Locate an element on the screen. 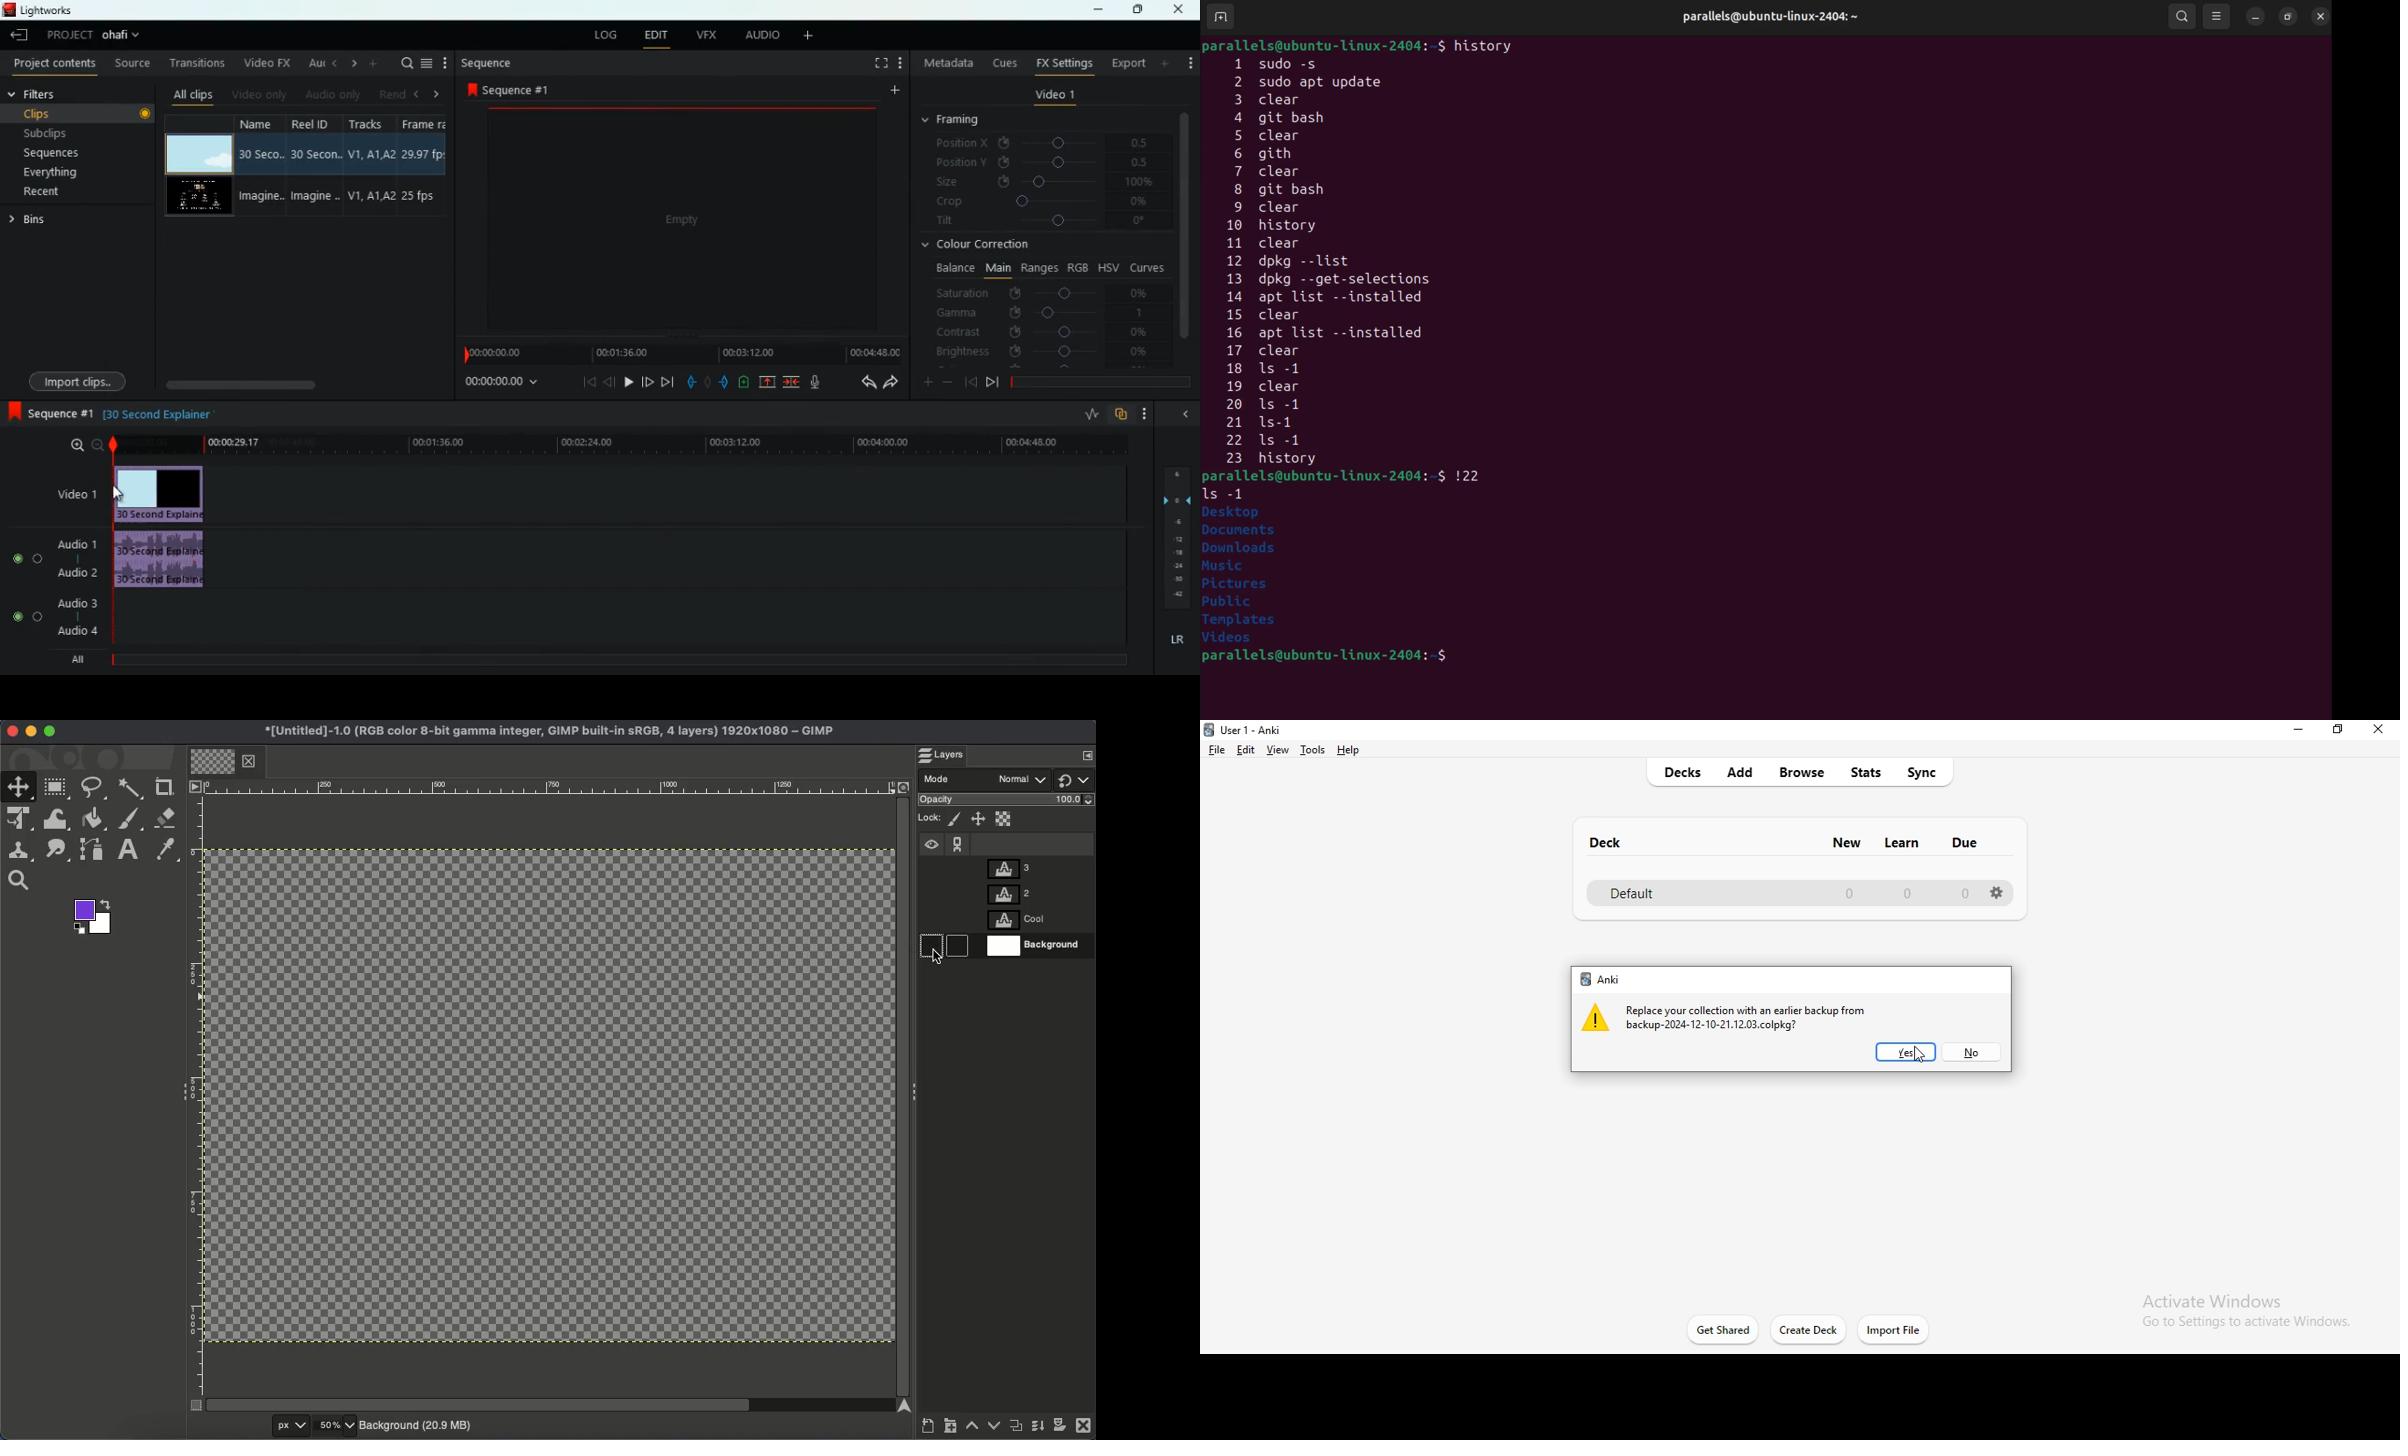 Image resolution: width=2408 pixels, height=1456 pixels. play is located at coordinates (628, 381).